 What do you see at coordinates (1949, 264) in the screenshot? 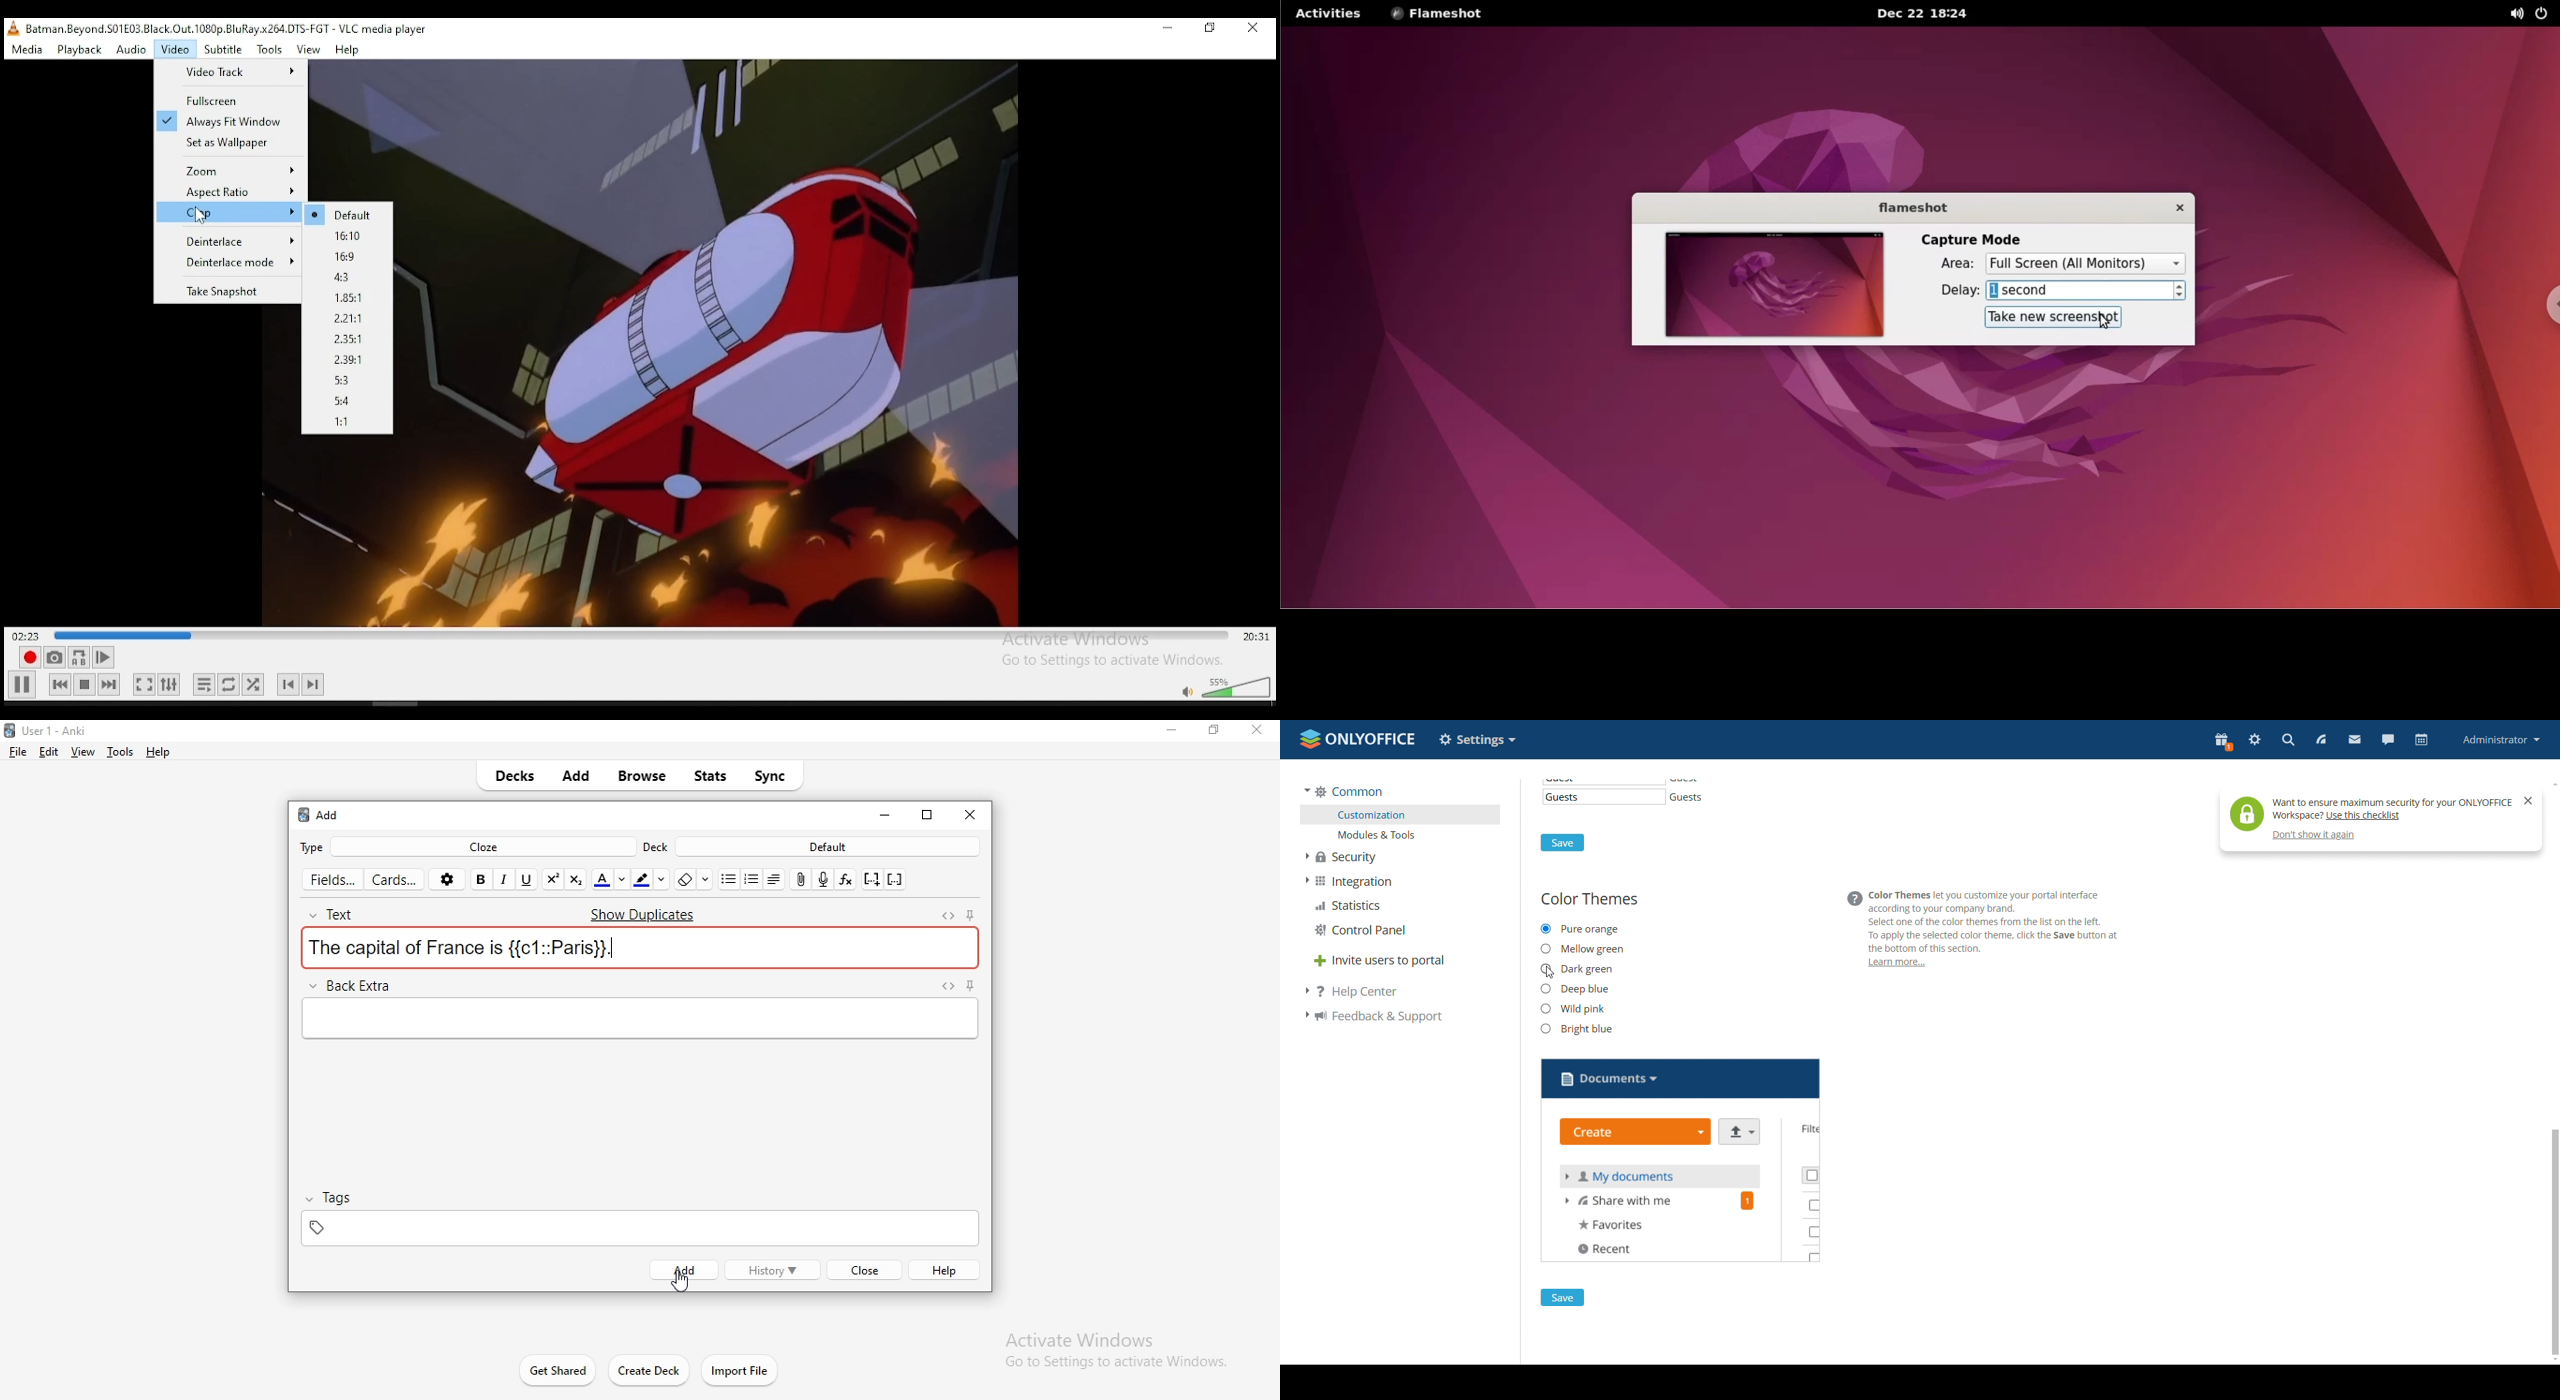
I see `area:` at bounding box center [1949, 264].